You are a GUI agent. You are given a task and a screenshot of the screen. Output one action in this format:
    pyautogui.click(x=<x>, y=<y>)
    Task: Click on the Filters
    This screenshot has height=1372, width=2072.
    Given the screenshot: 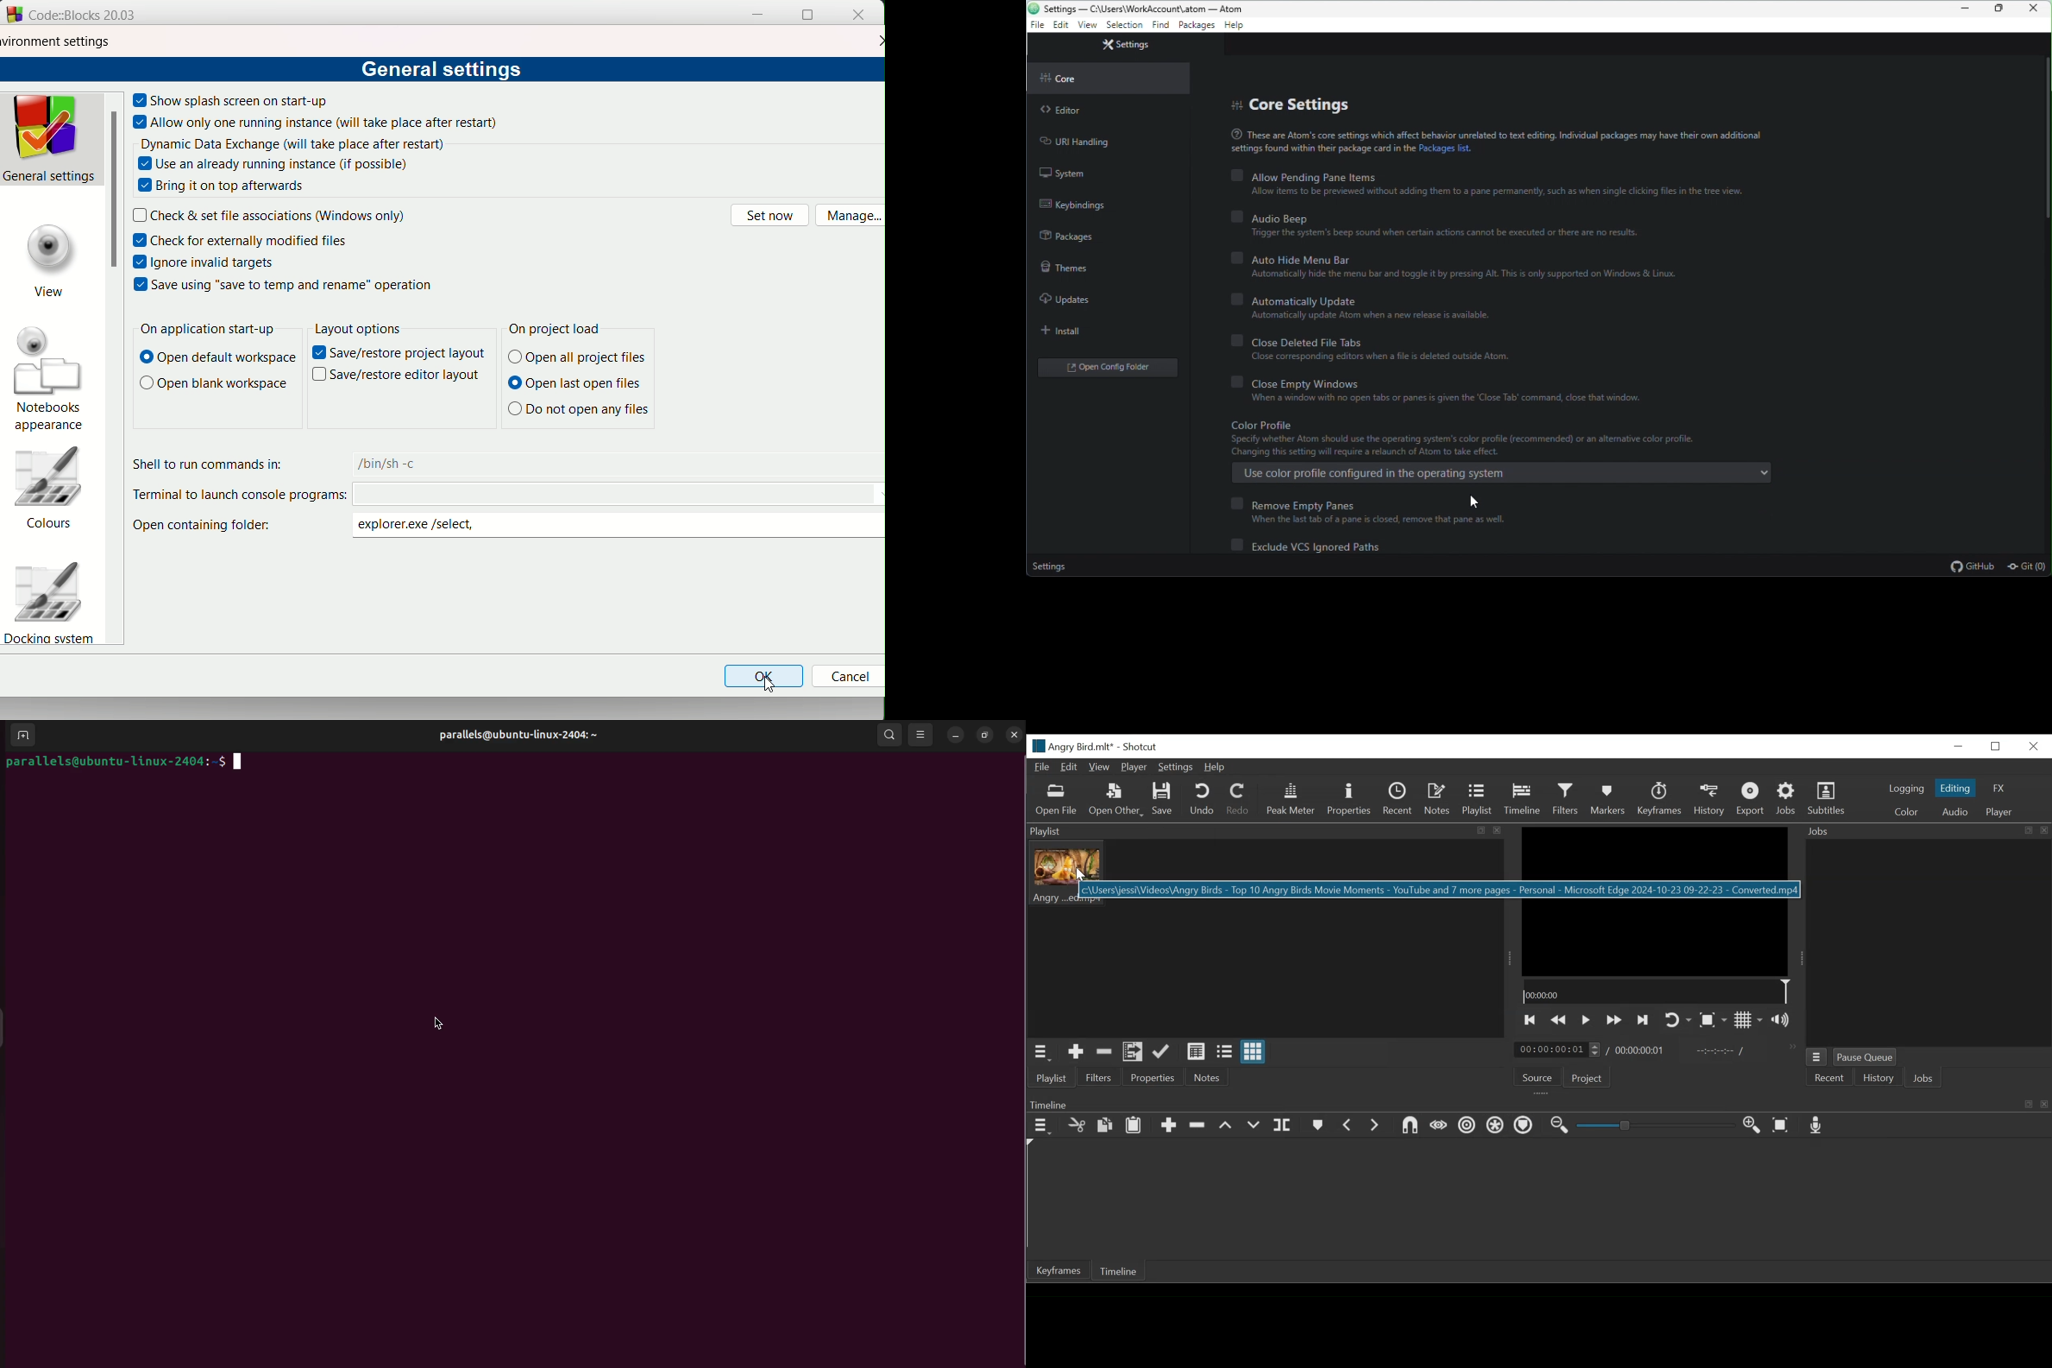 What is the action you would take?
    pyautogui.click(x=1566, y=798)
    